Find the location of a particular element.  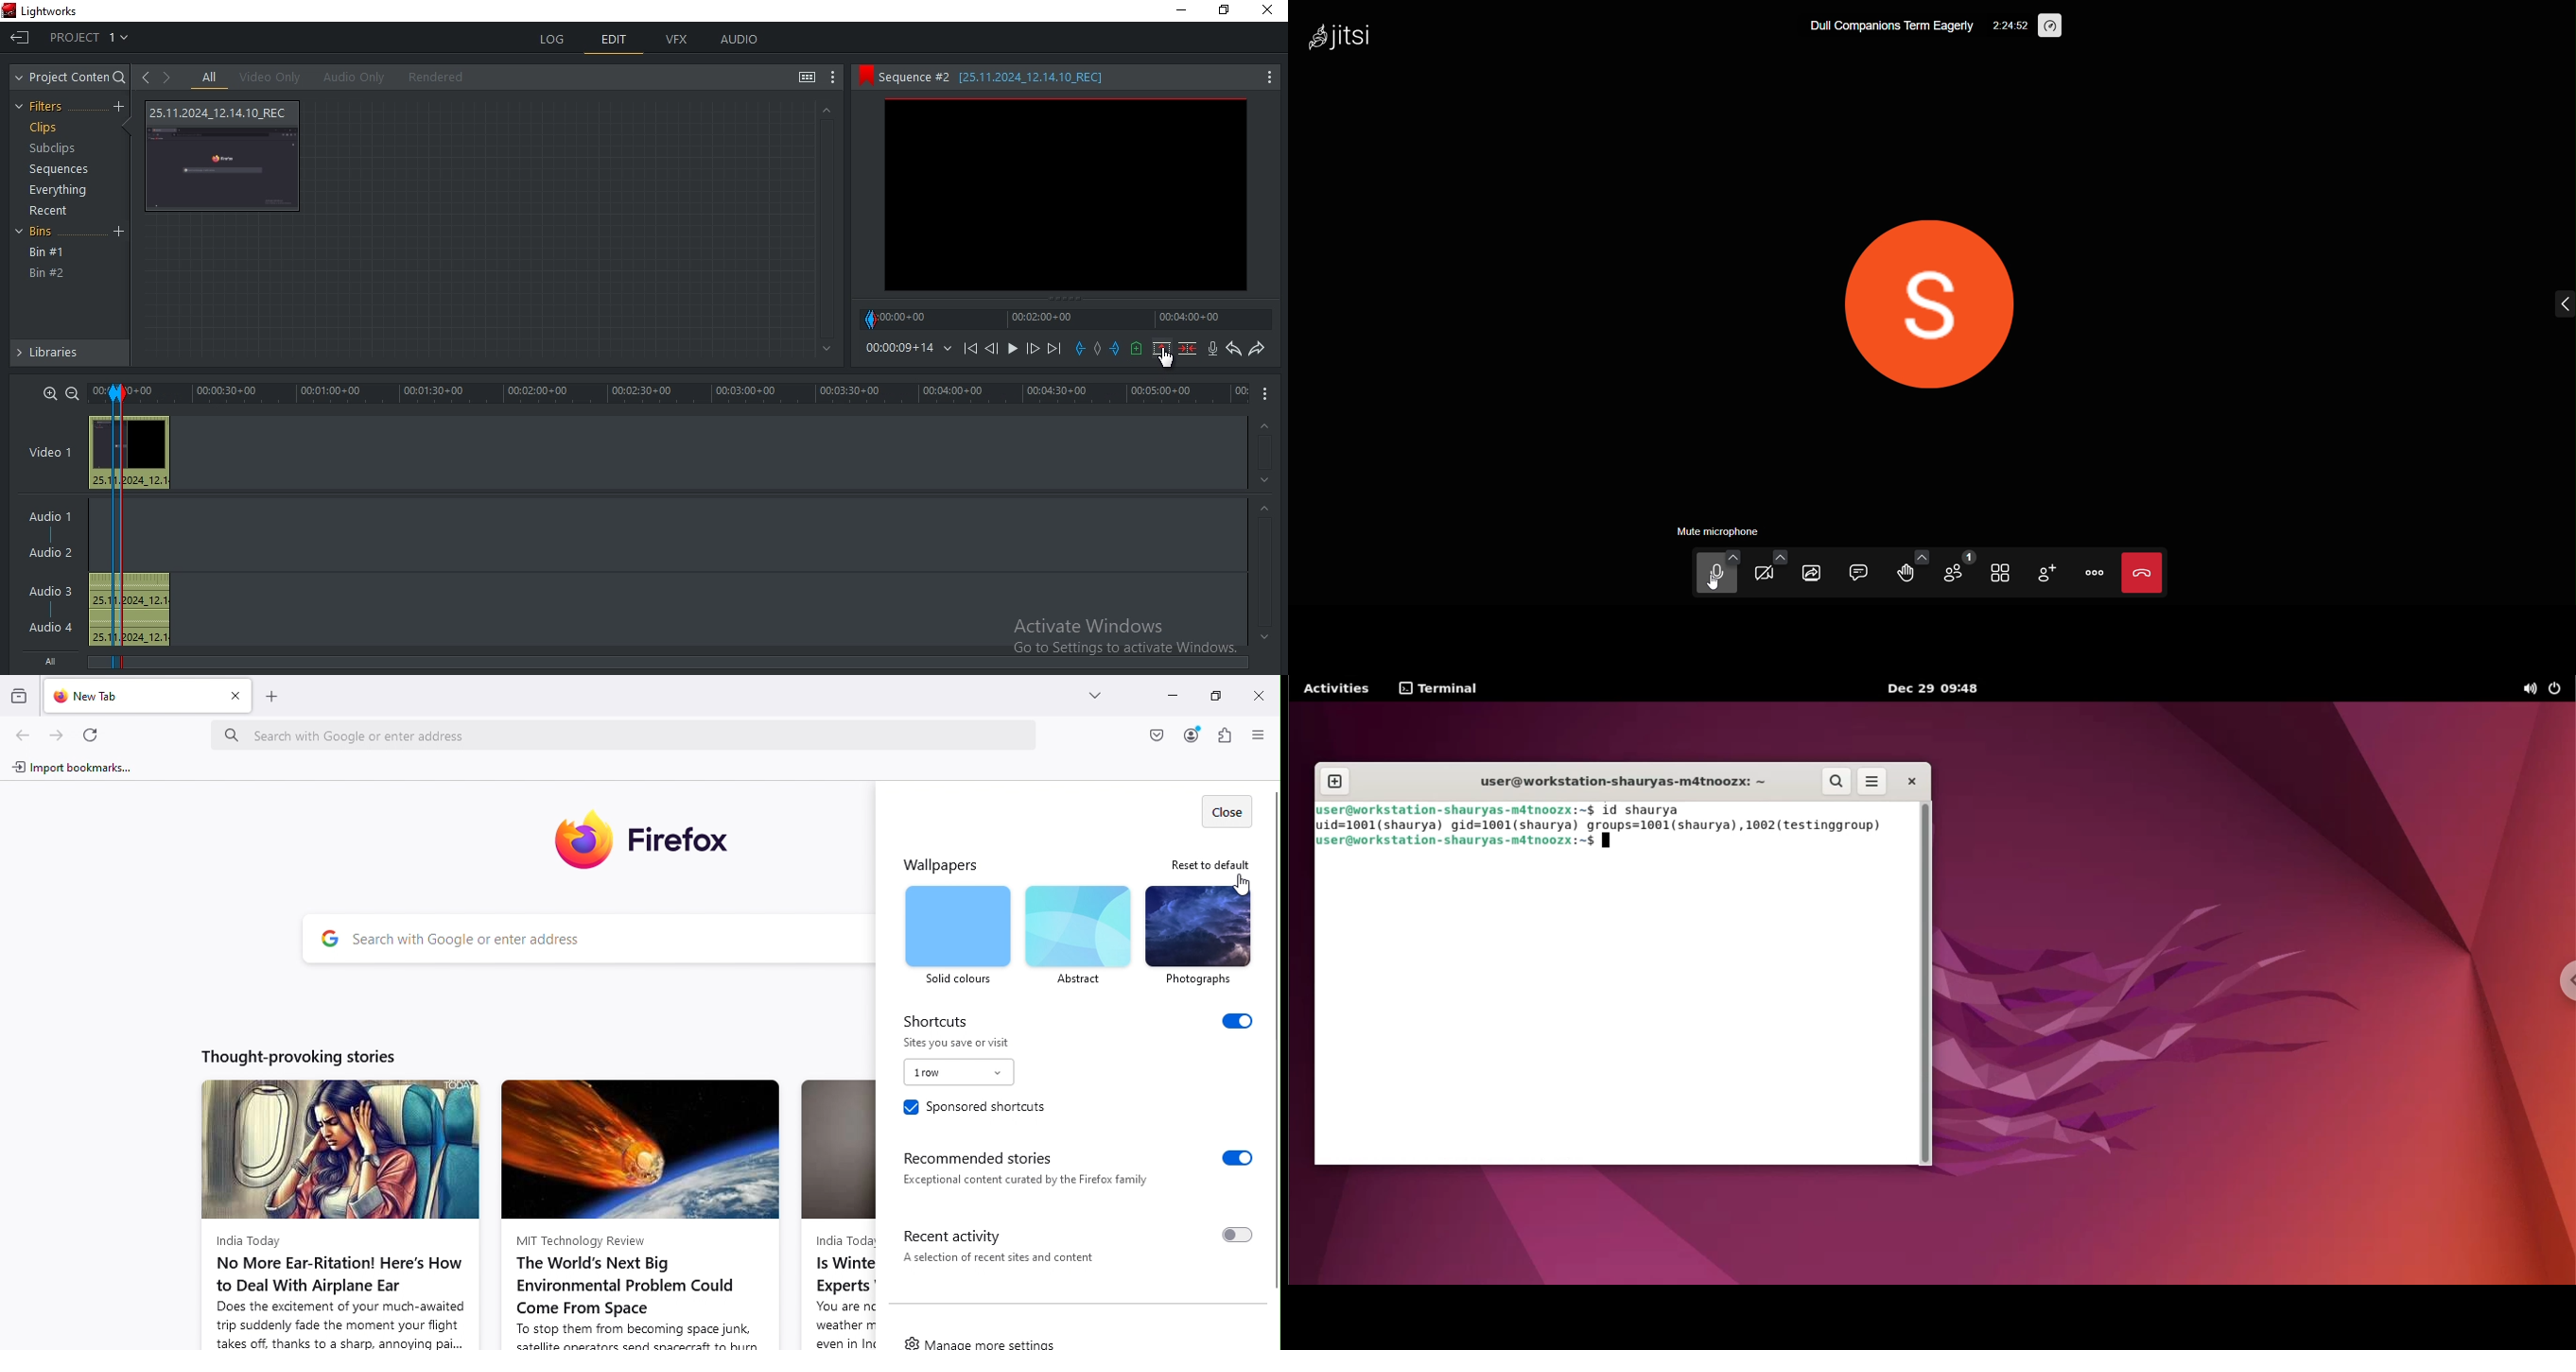

Cursor is located at coordinates (1168, 359).